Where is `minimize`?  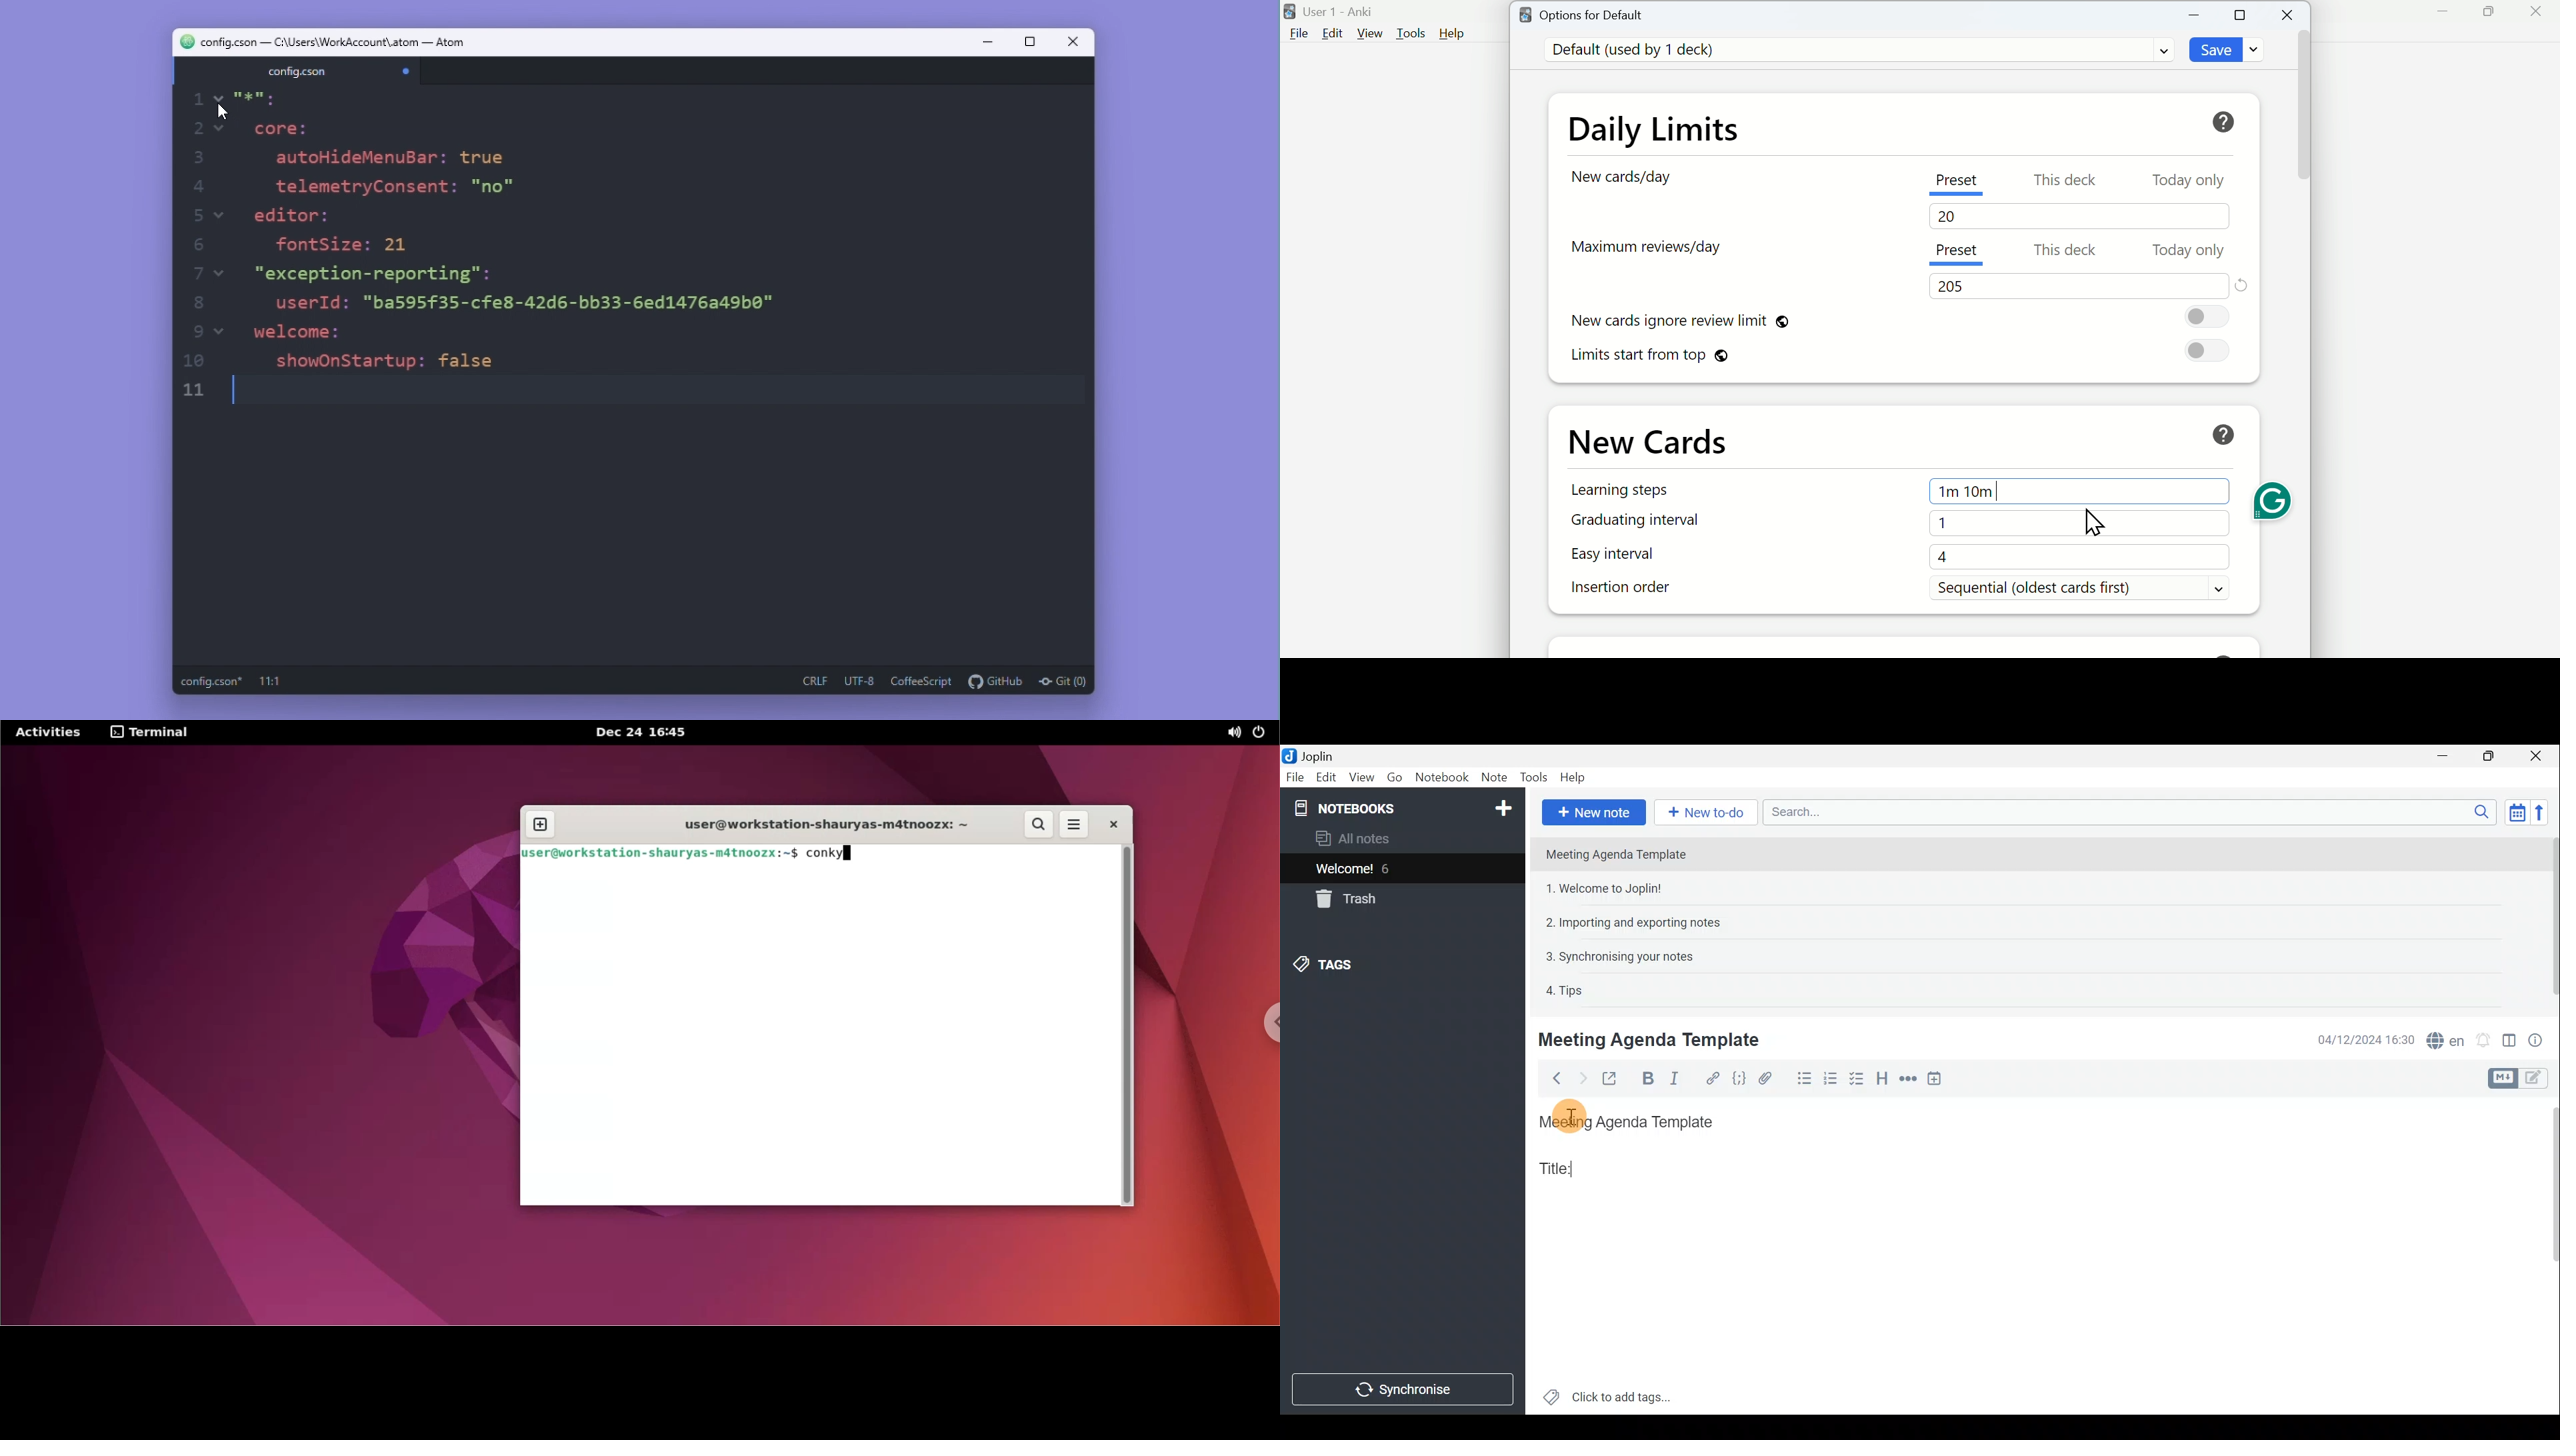 minimize is located at coordinates (985, 43).